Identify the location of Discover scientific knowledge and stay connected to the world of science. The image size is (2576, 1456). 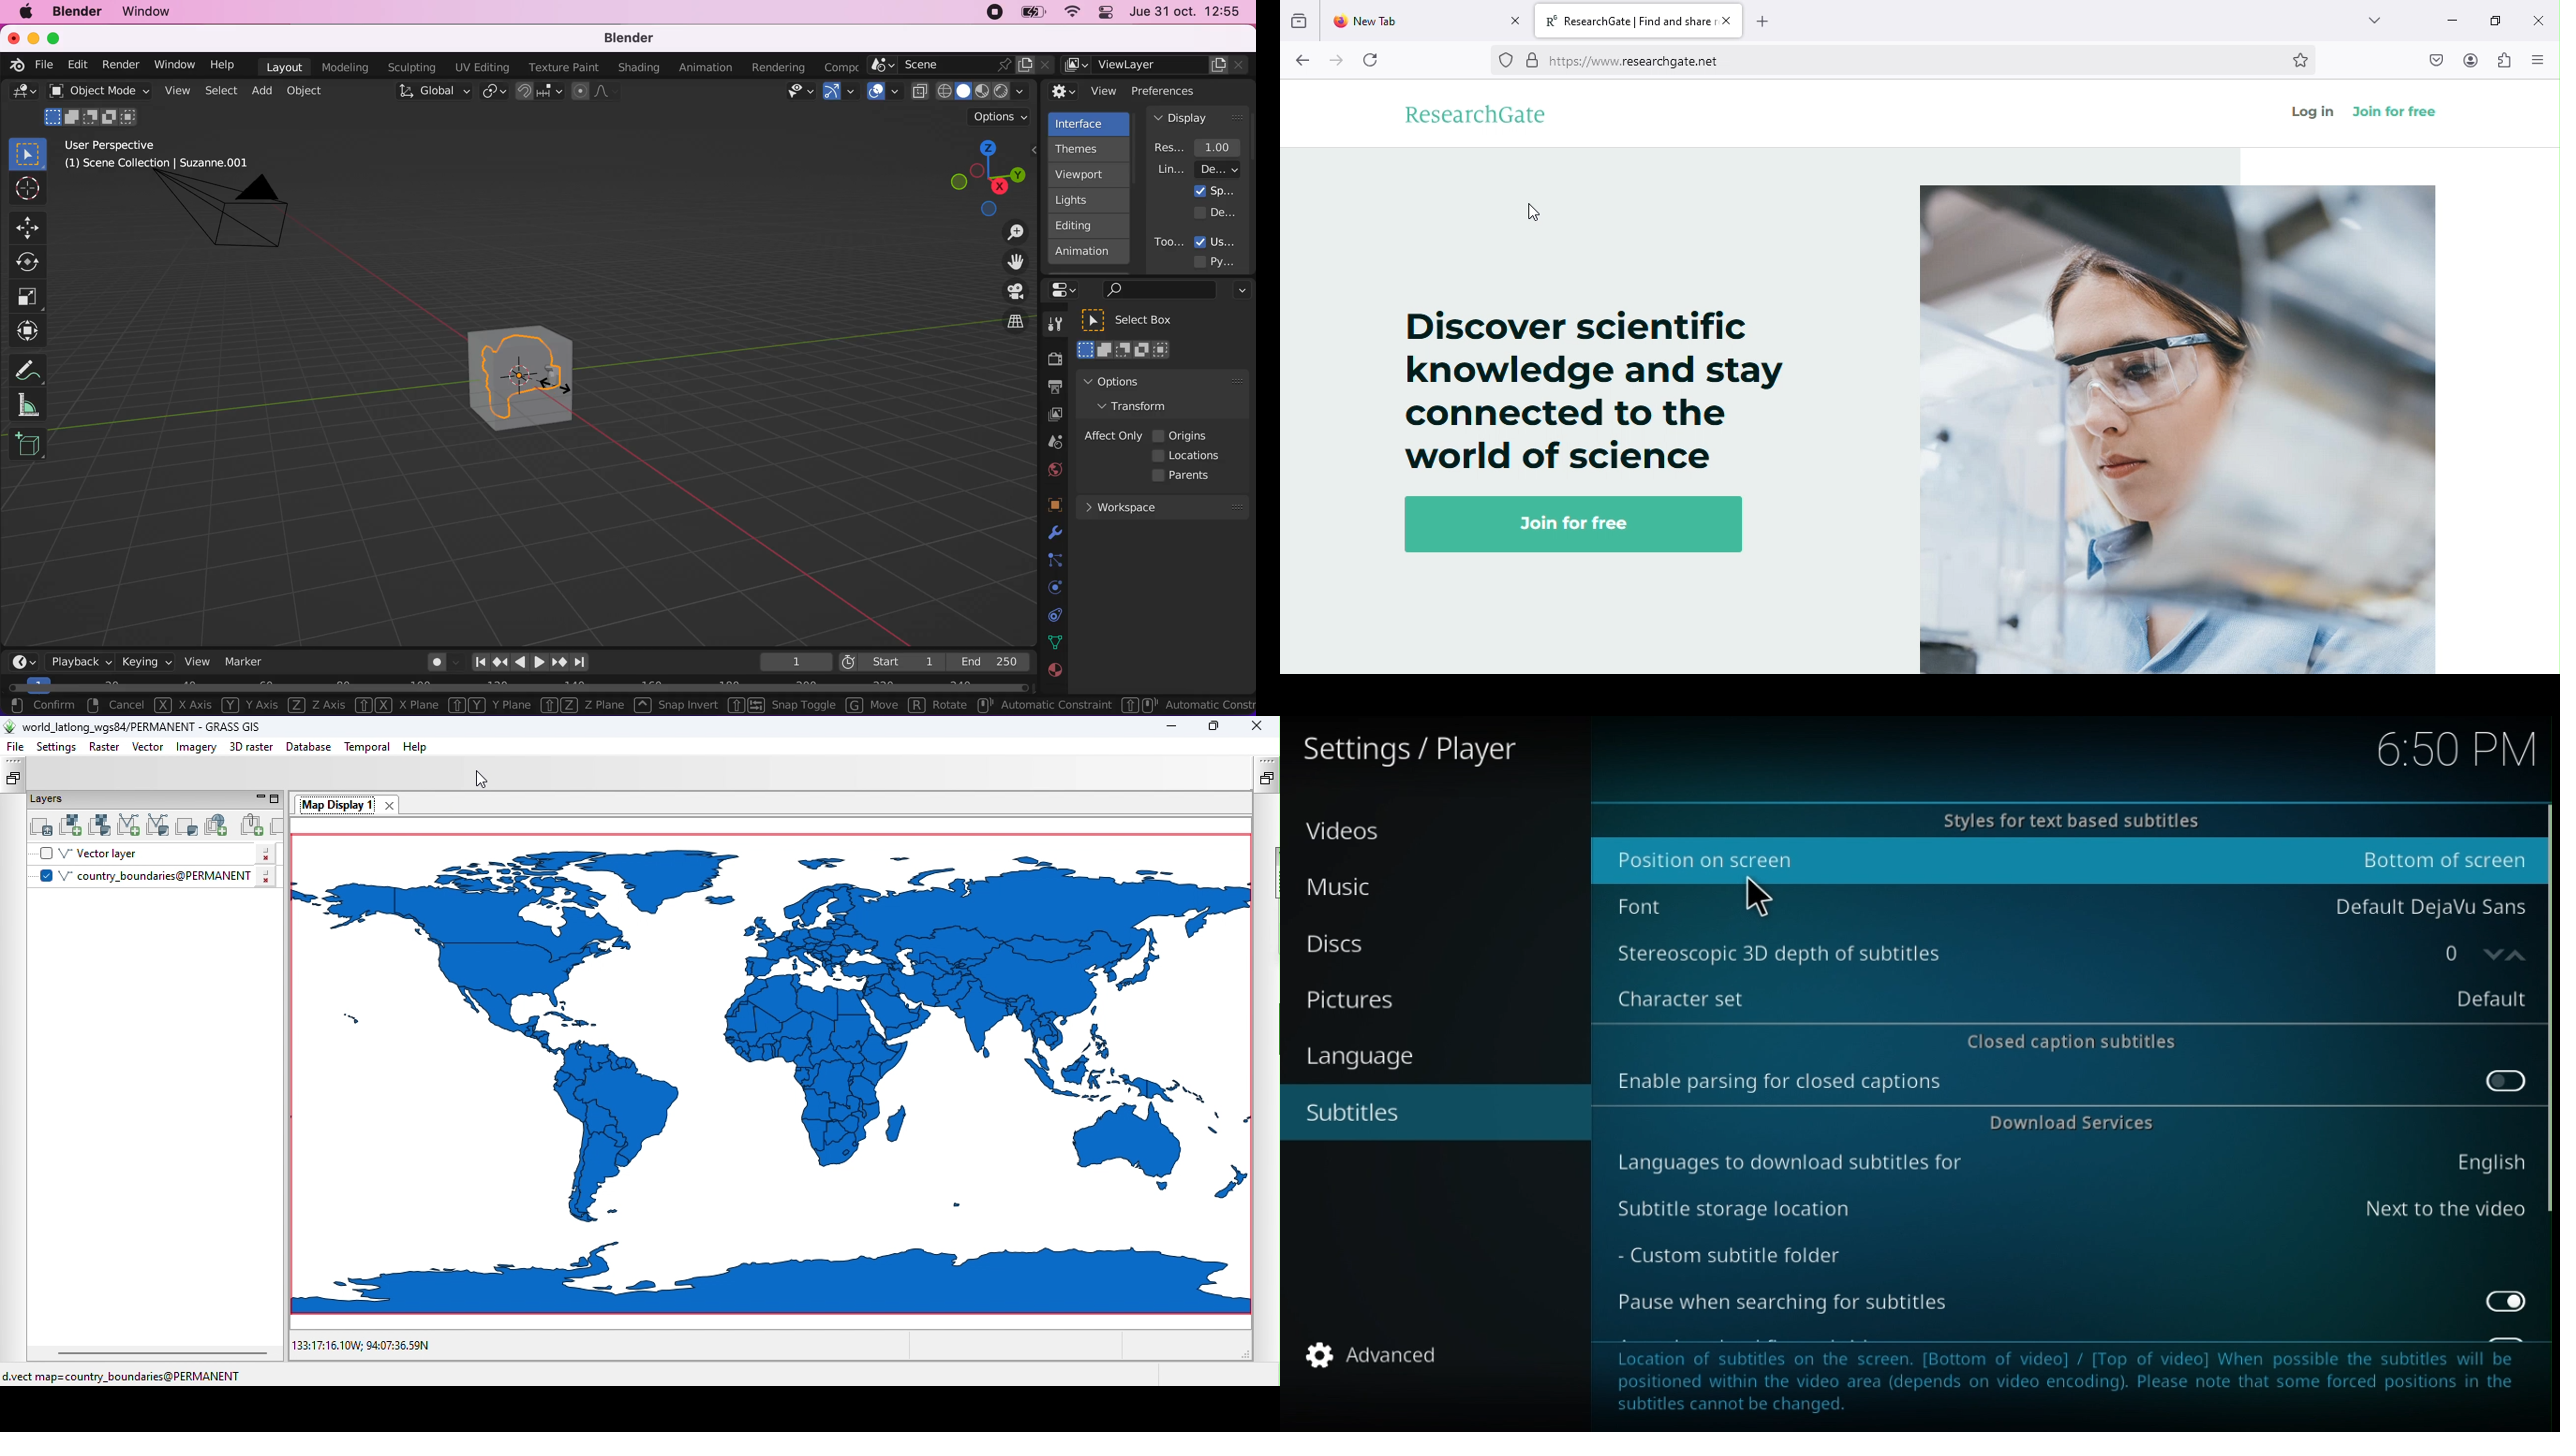
(1594, 390).